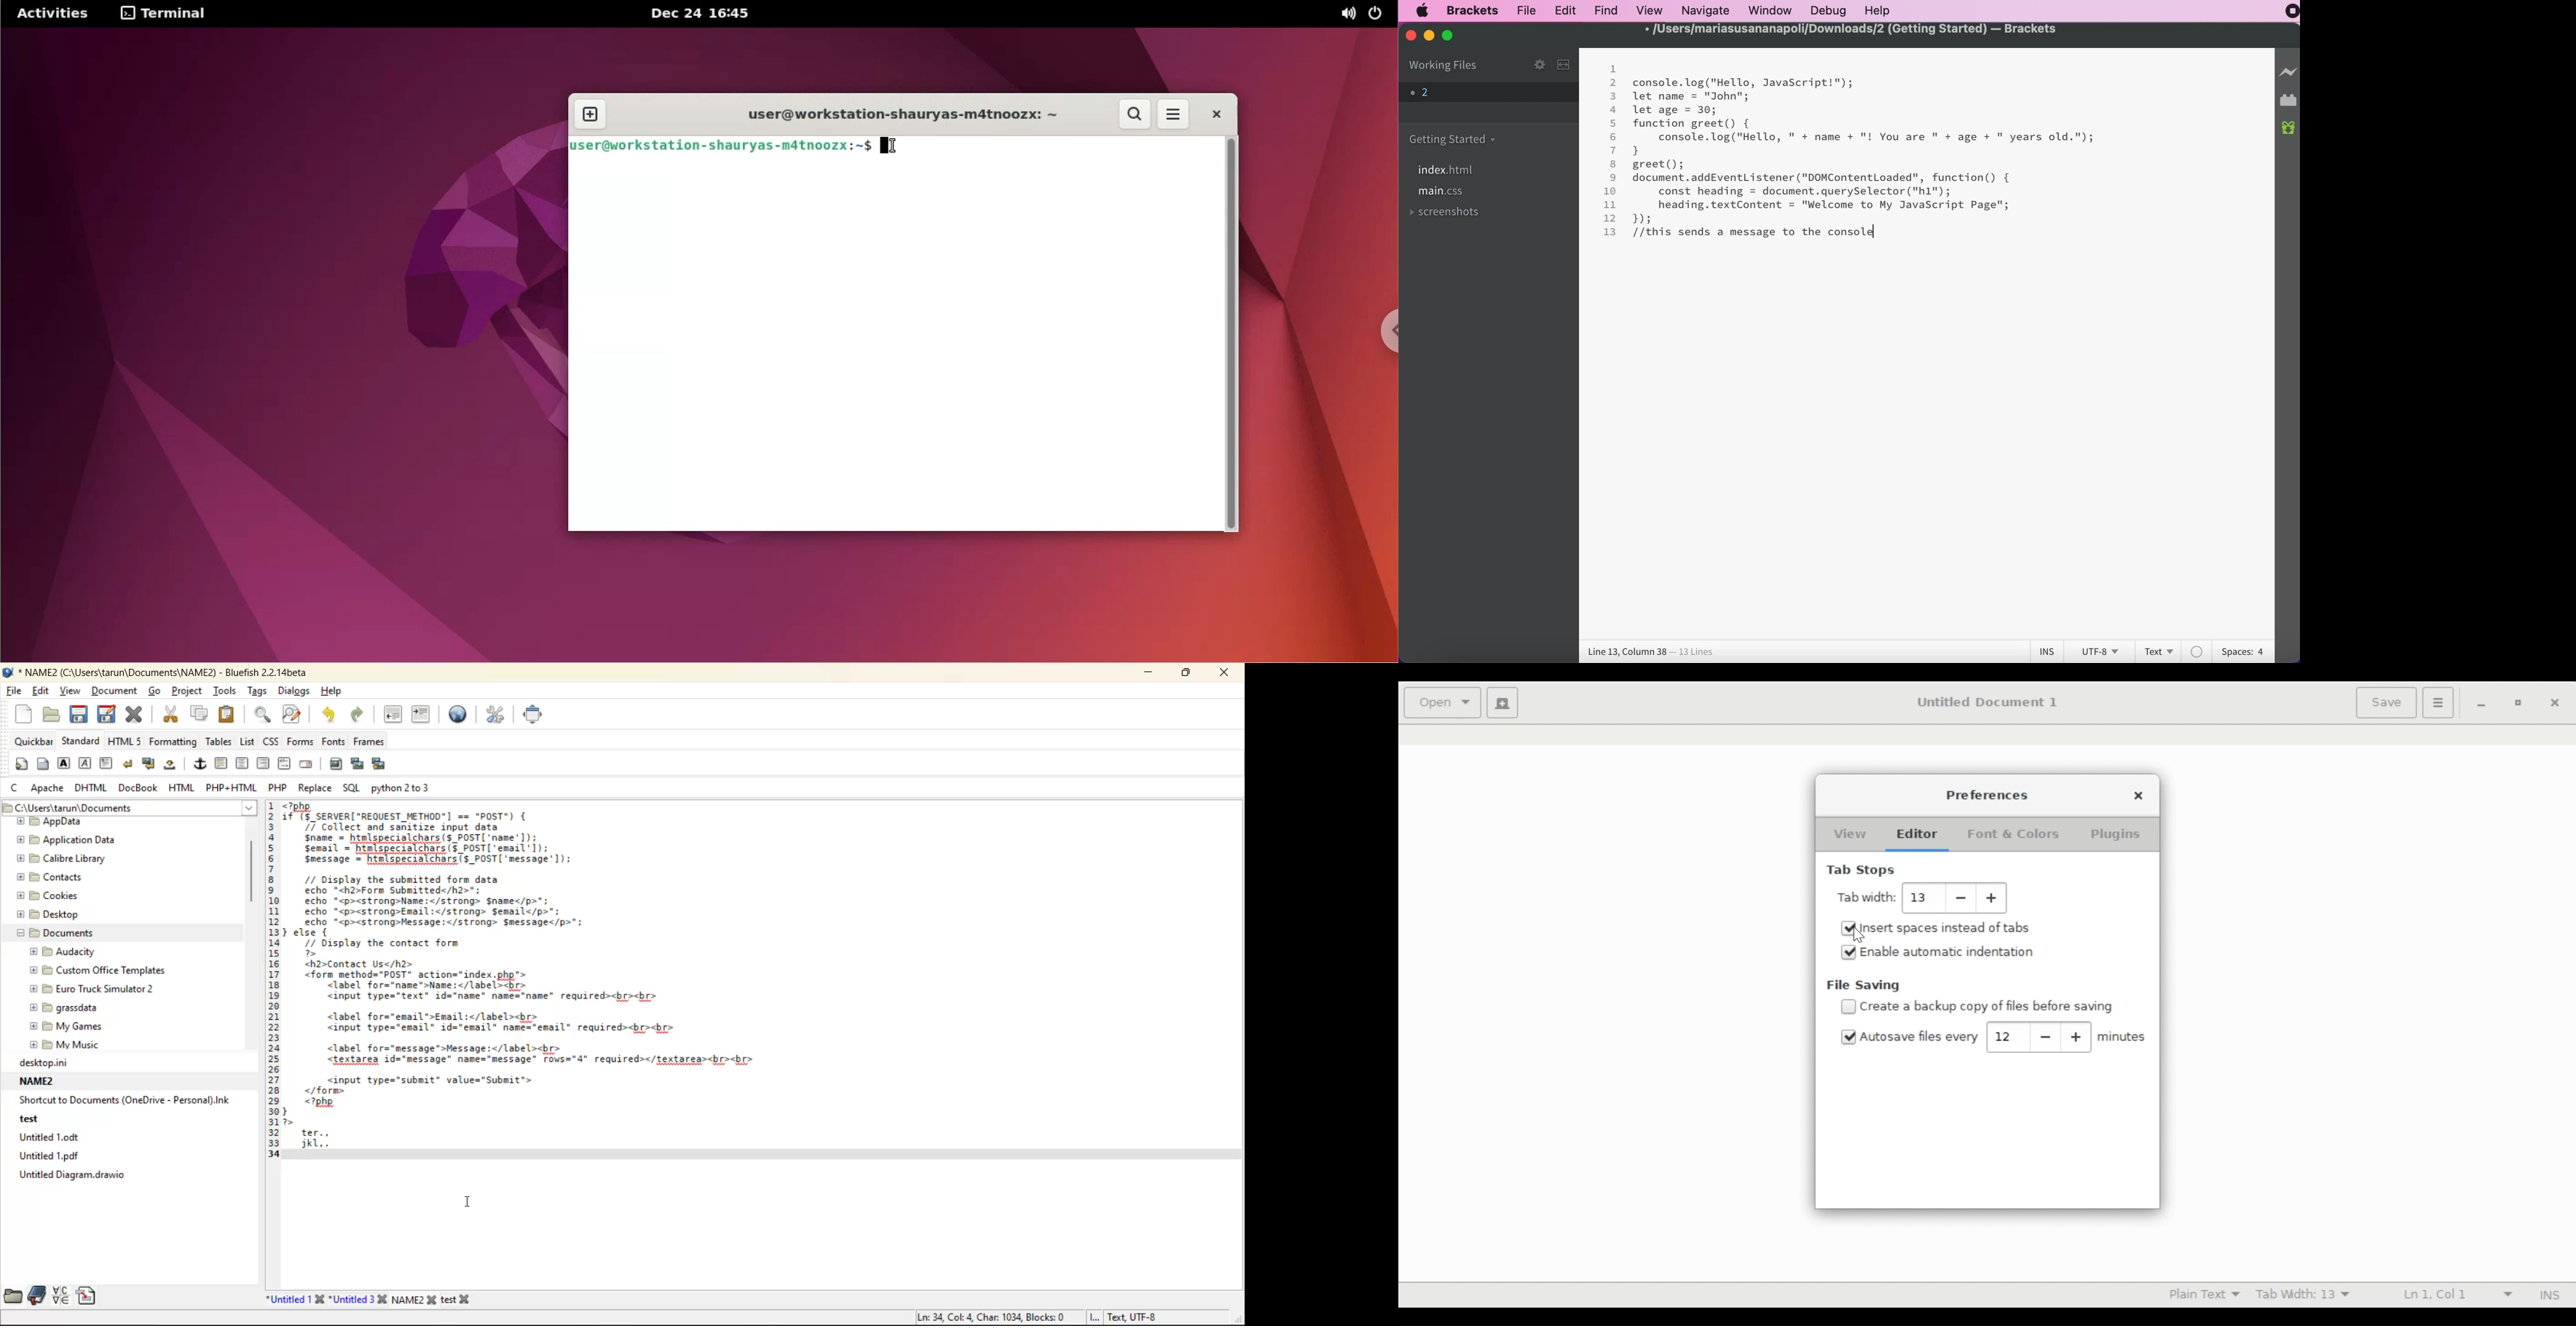 Image resolution: width=2576 pixels, height=1344 pixels. What do you see at coordinates (47, 916) in the screenshot?
I see `Desktop` at bounding box center [47, 916].